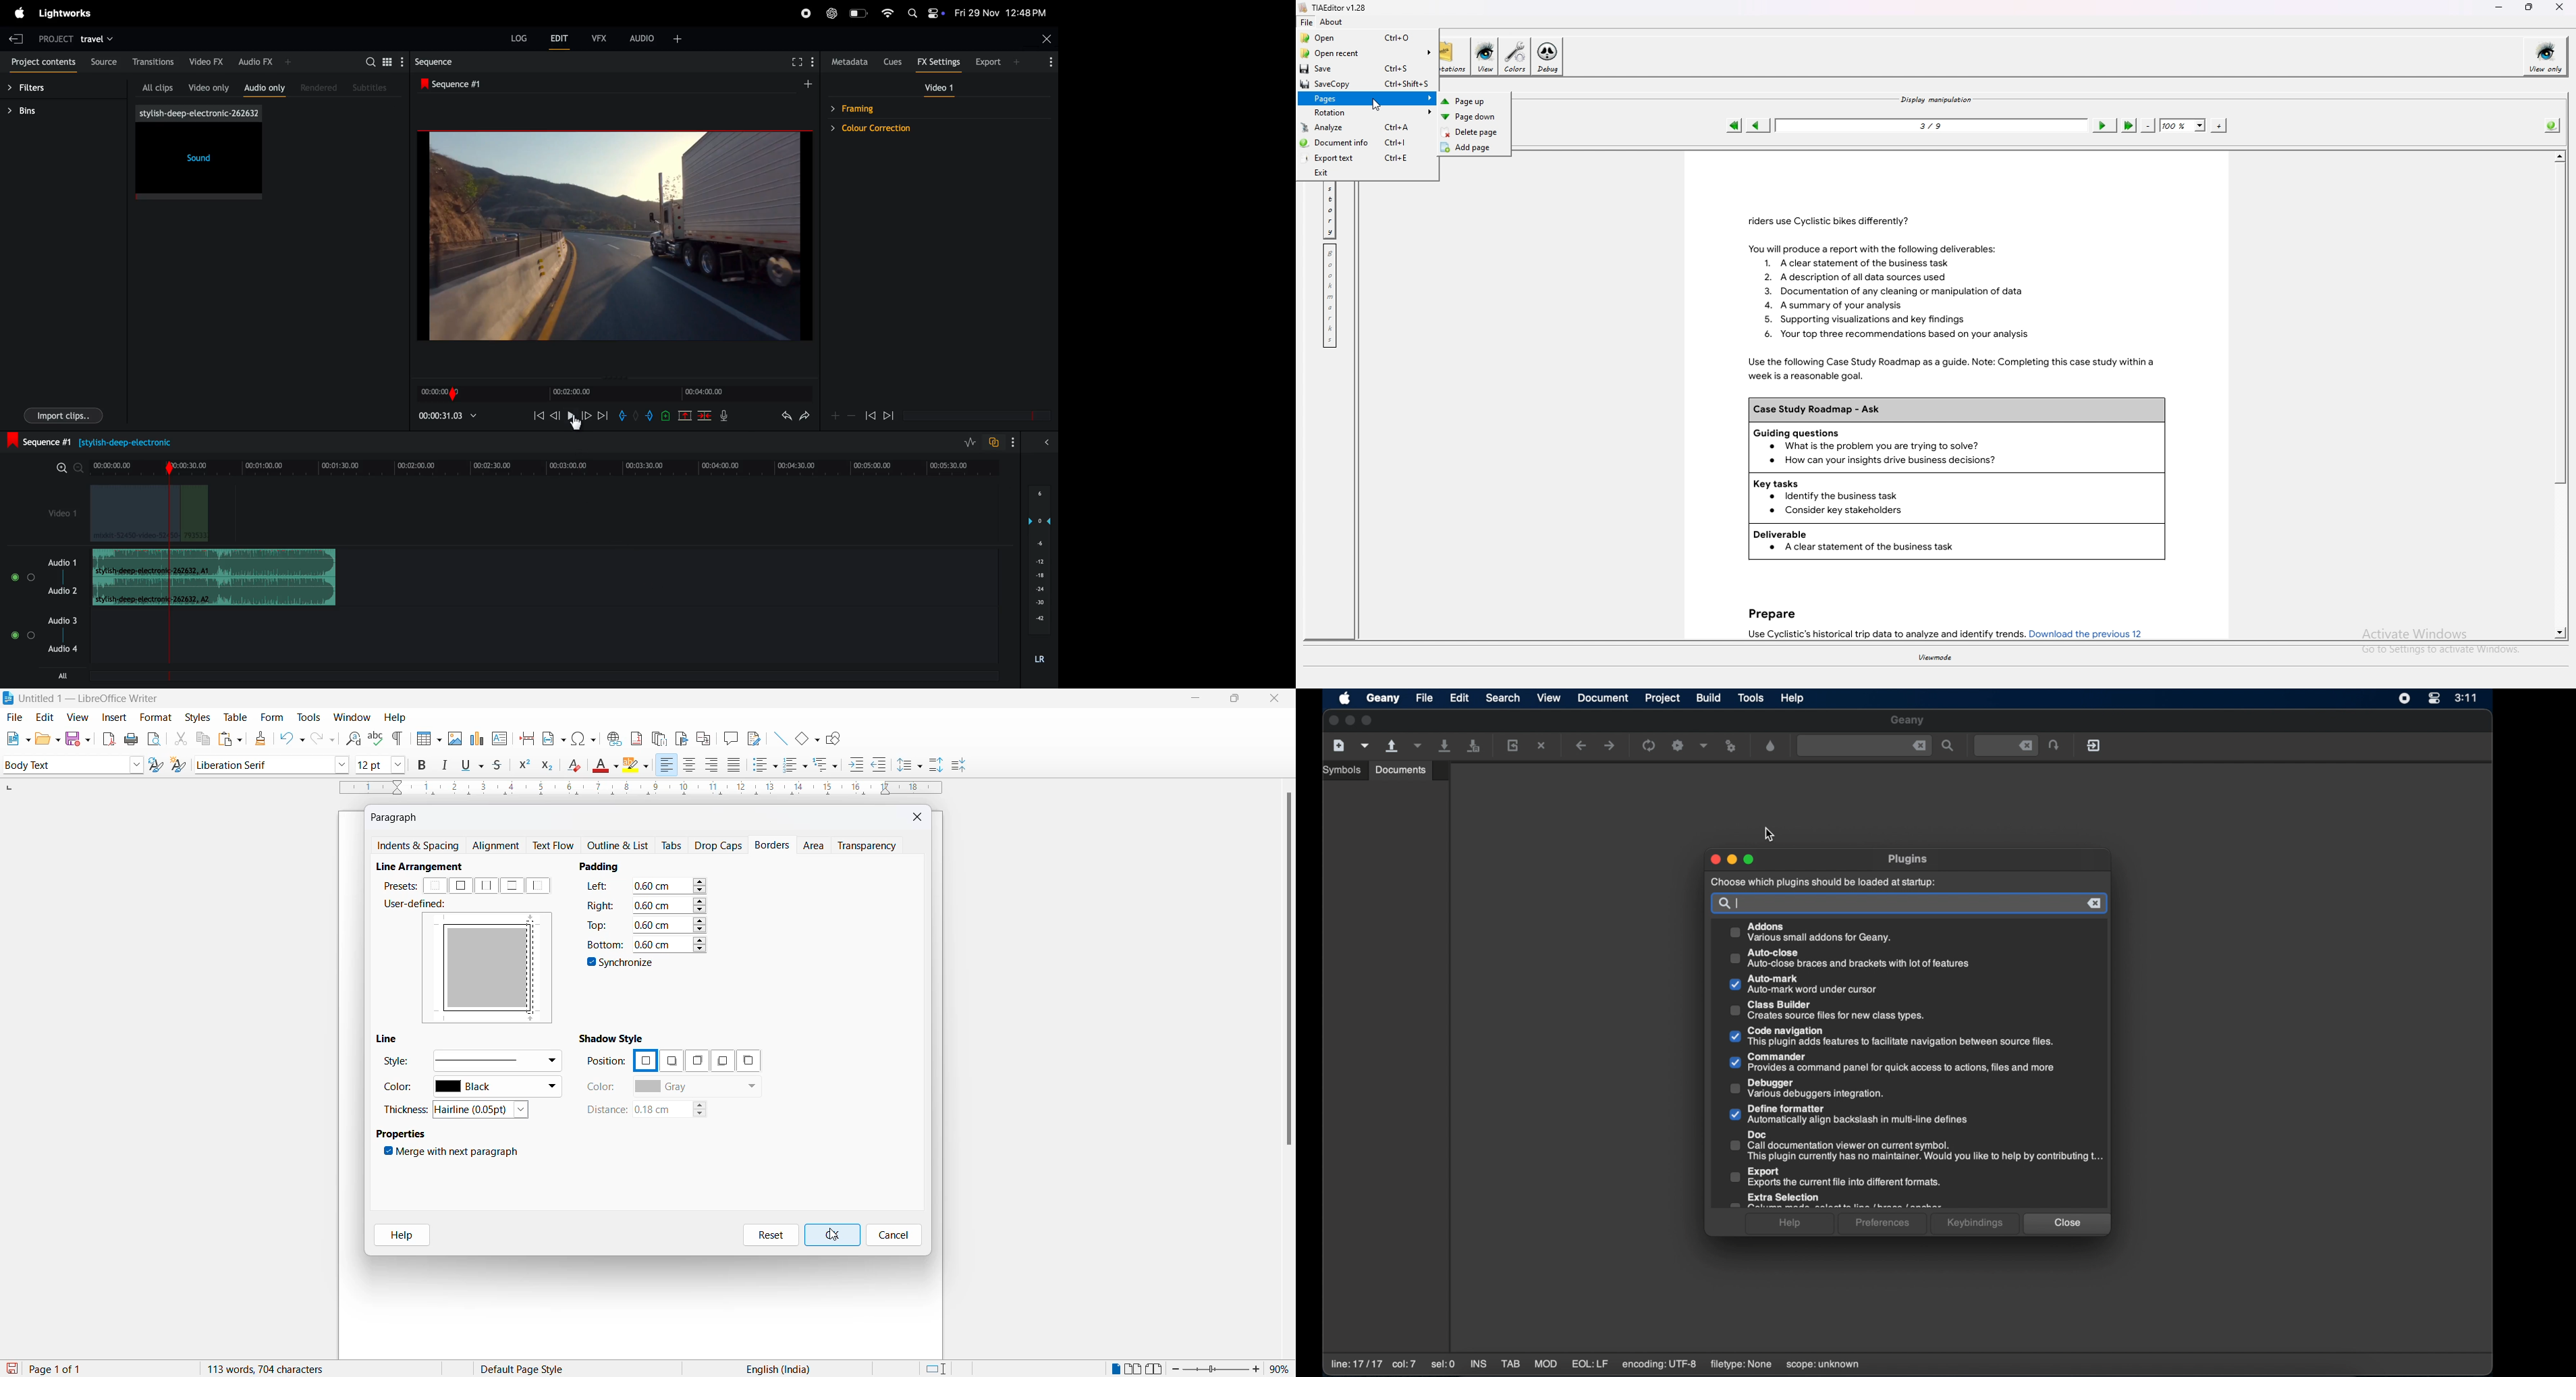 This screenshot has height=1400, width=2576. I want to click on insert comments, so click(728, 738).